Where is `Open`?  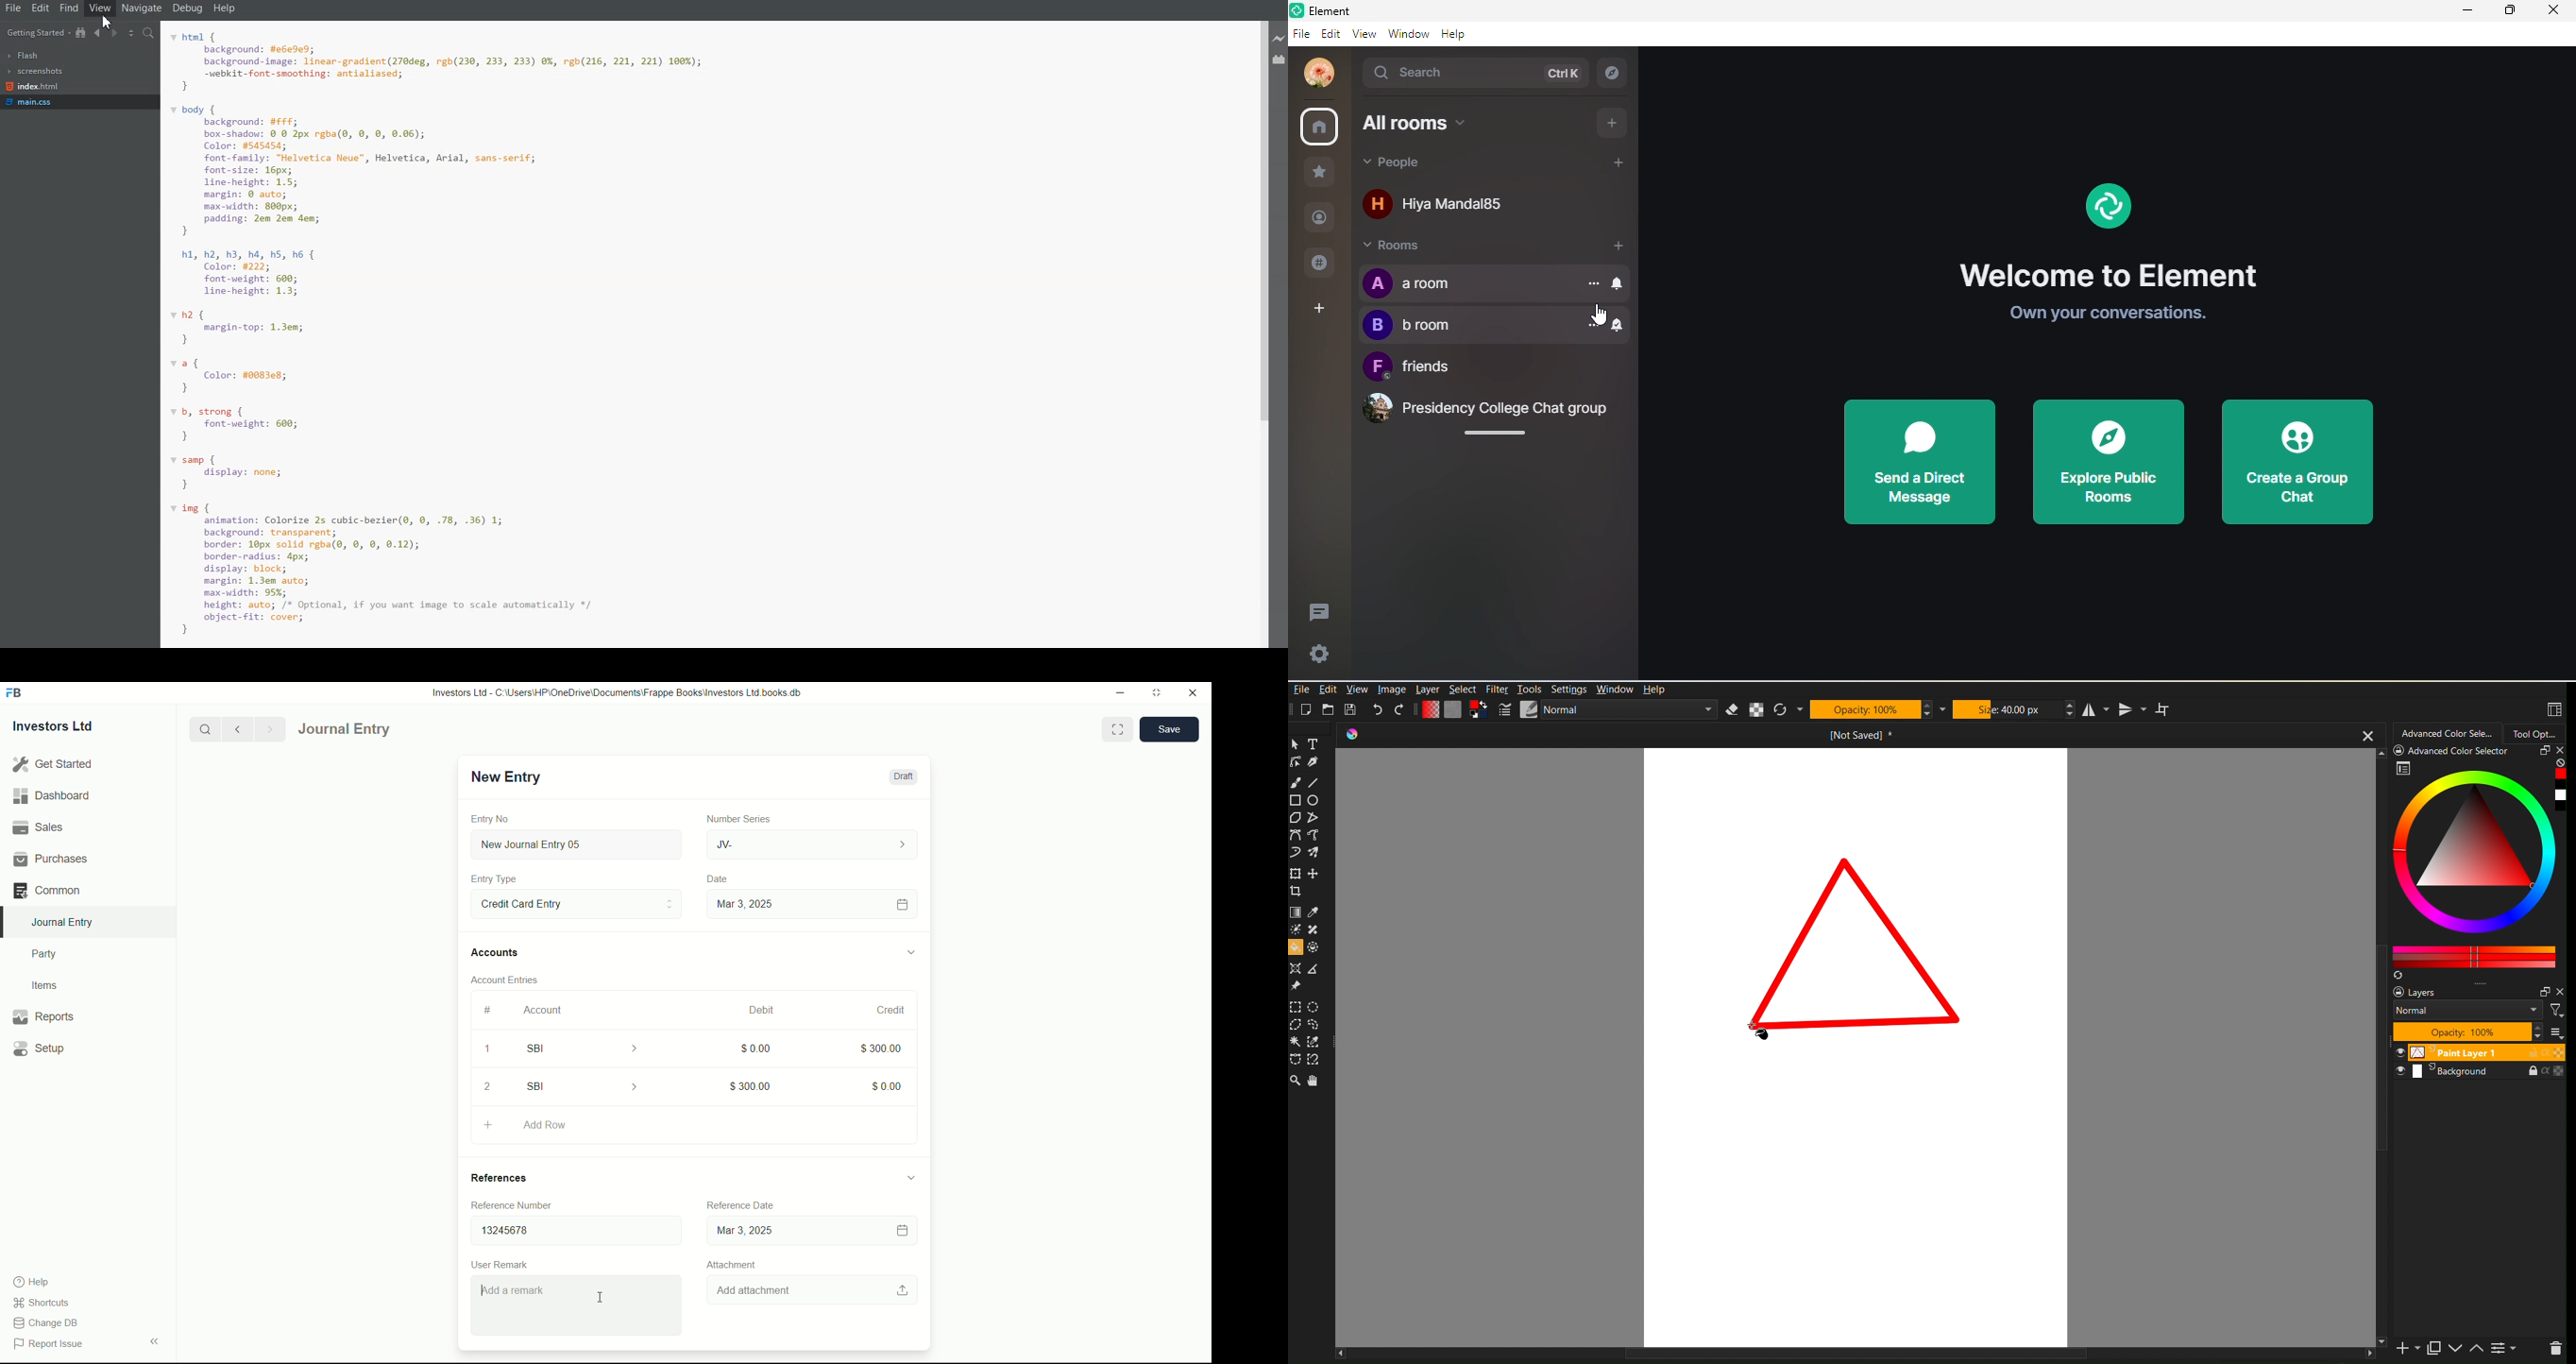 Open is located at coordinates (1329, 709).